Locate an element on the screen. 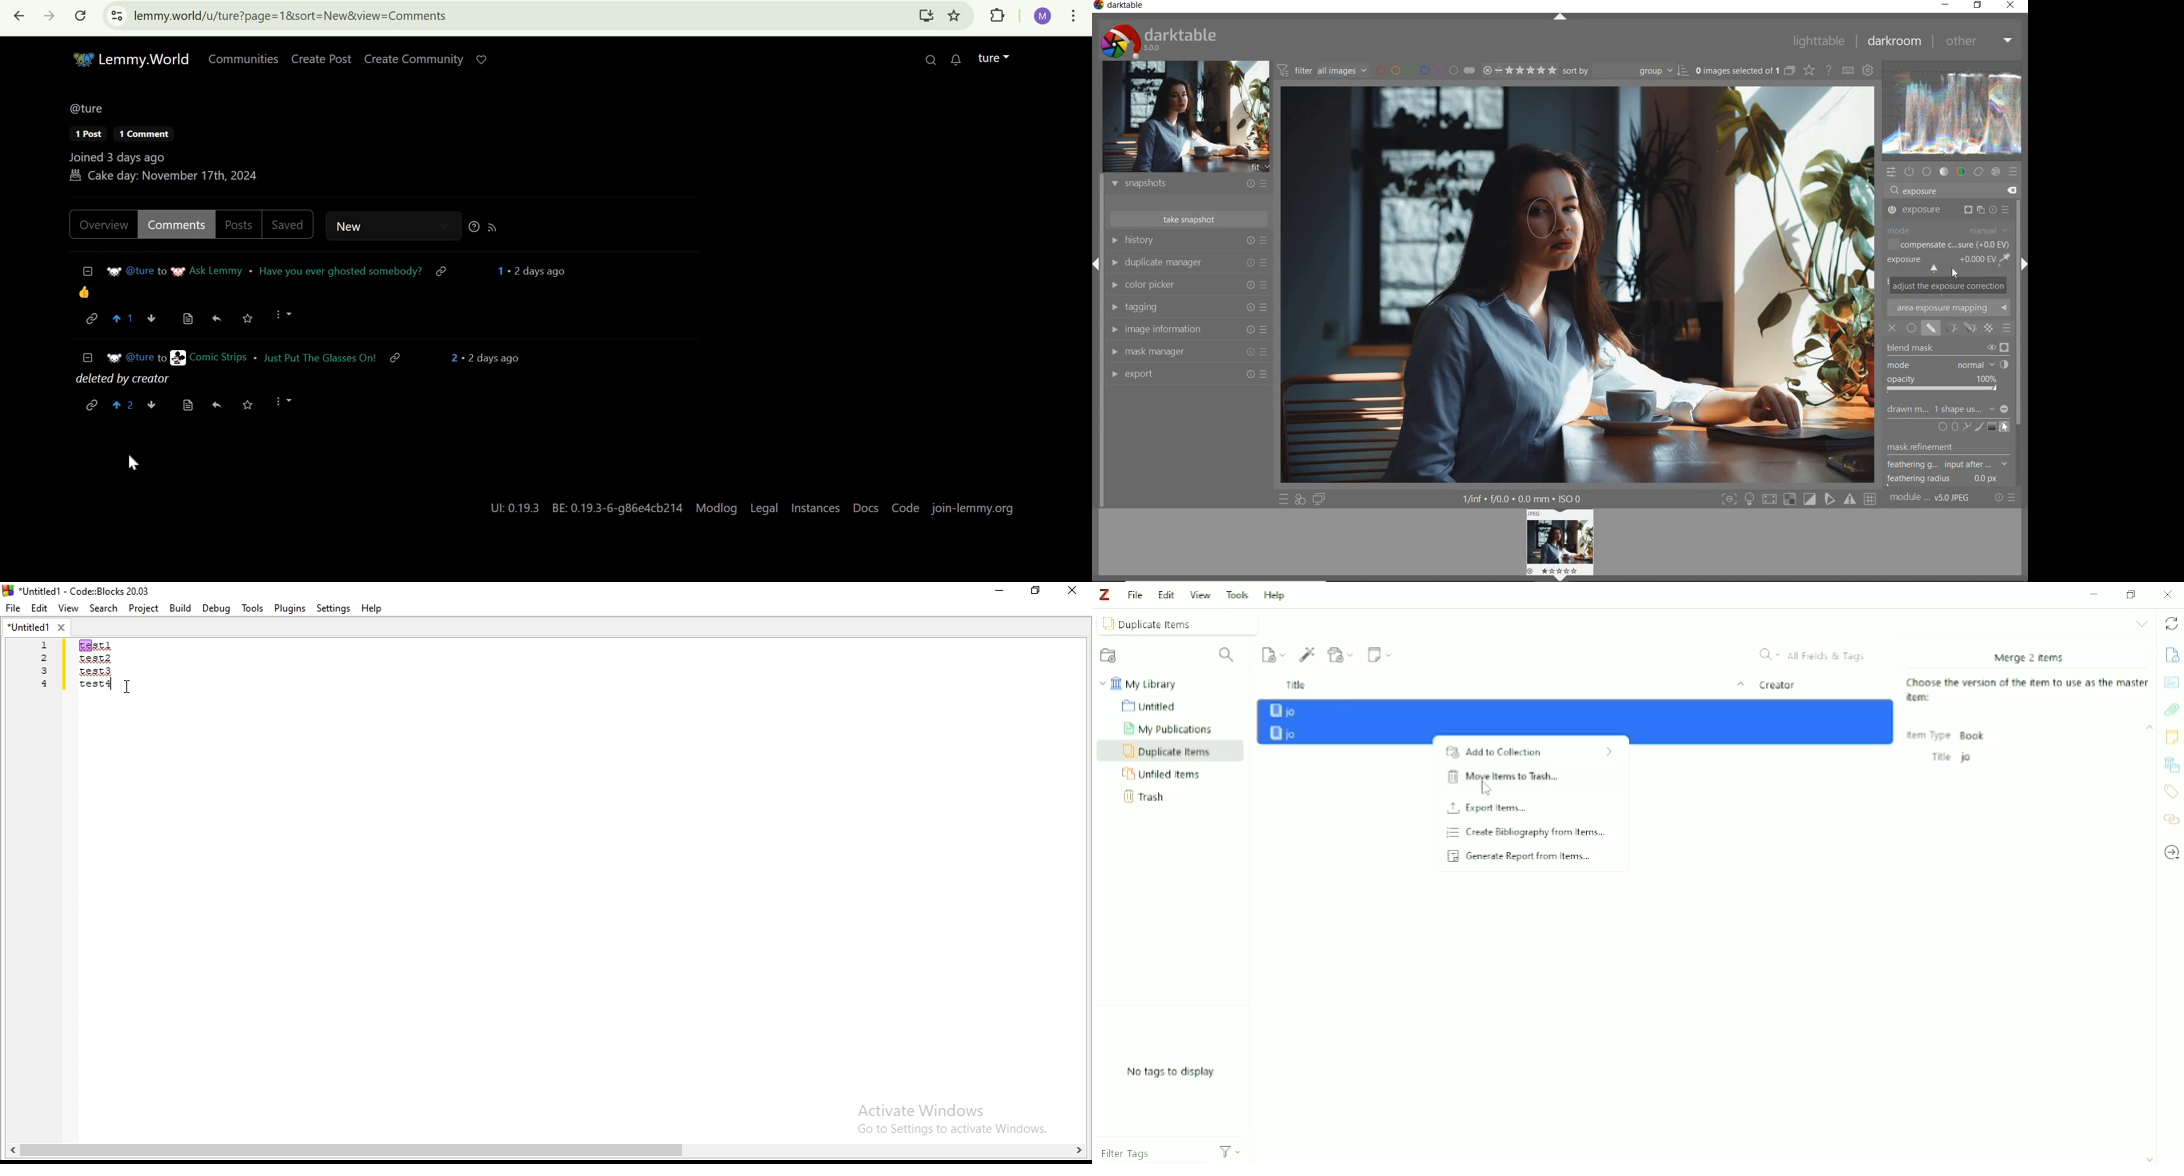  Edit  is located at coordinates (40, 608).